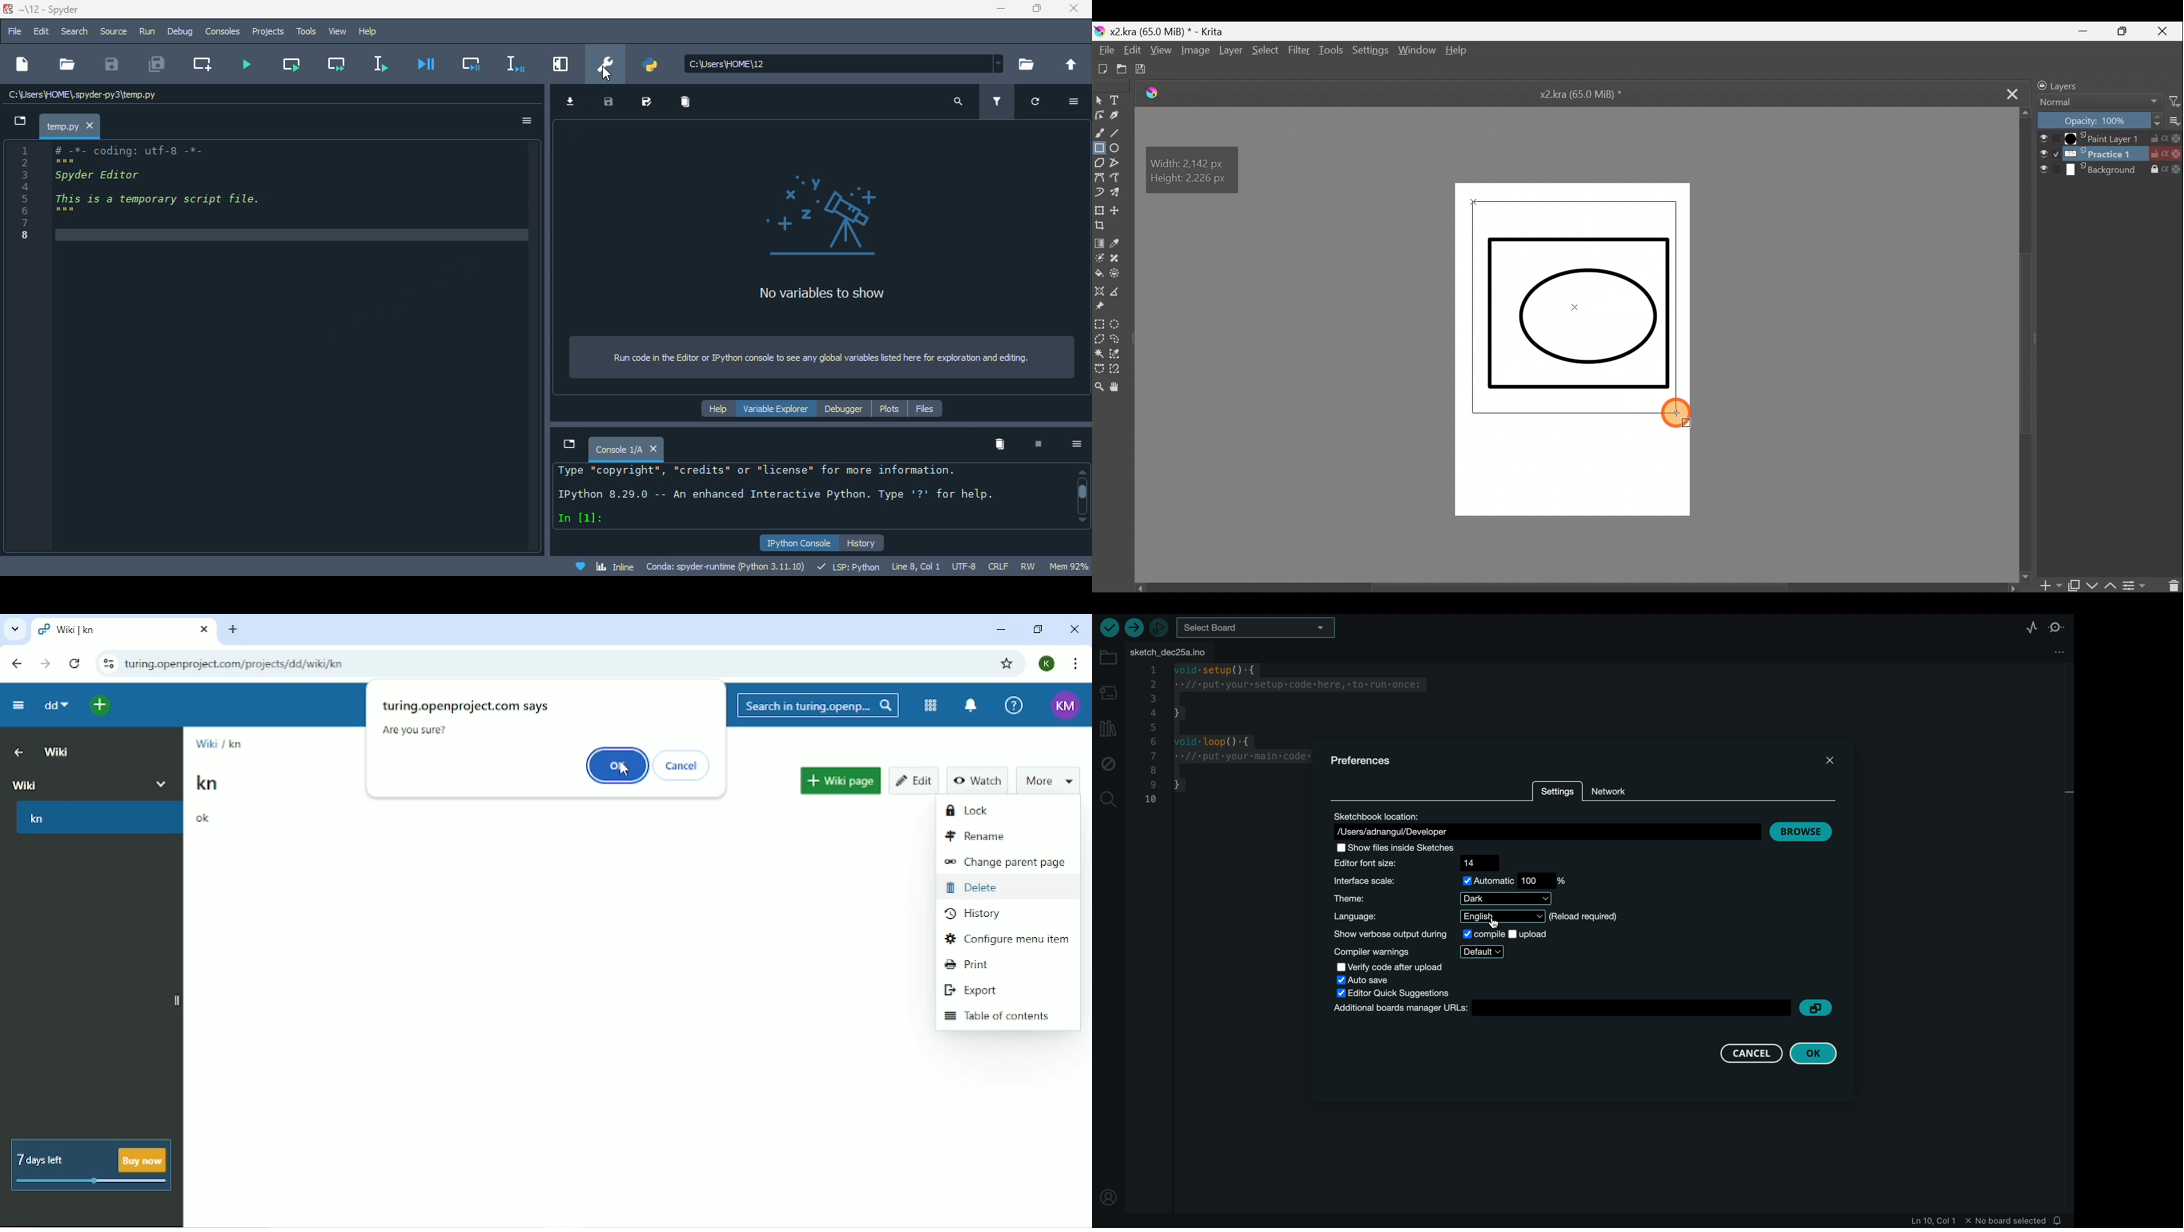 This screenshot has height=1232, width=2184. Describe the element at coordinates (797, 543) in the screenshot. I see `ipython console` at that location.